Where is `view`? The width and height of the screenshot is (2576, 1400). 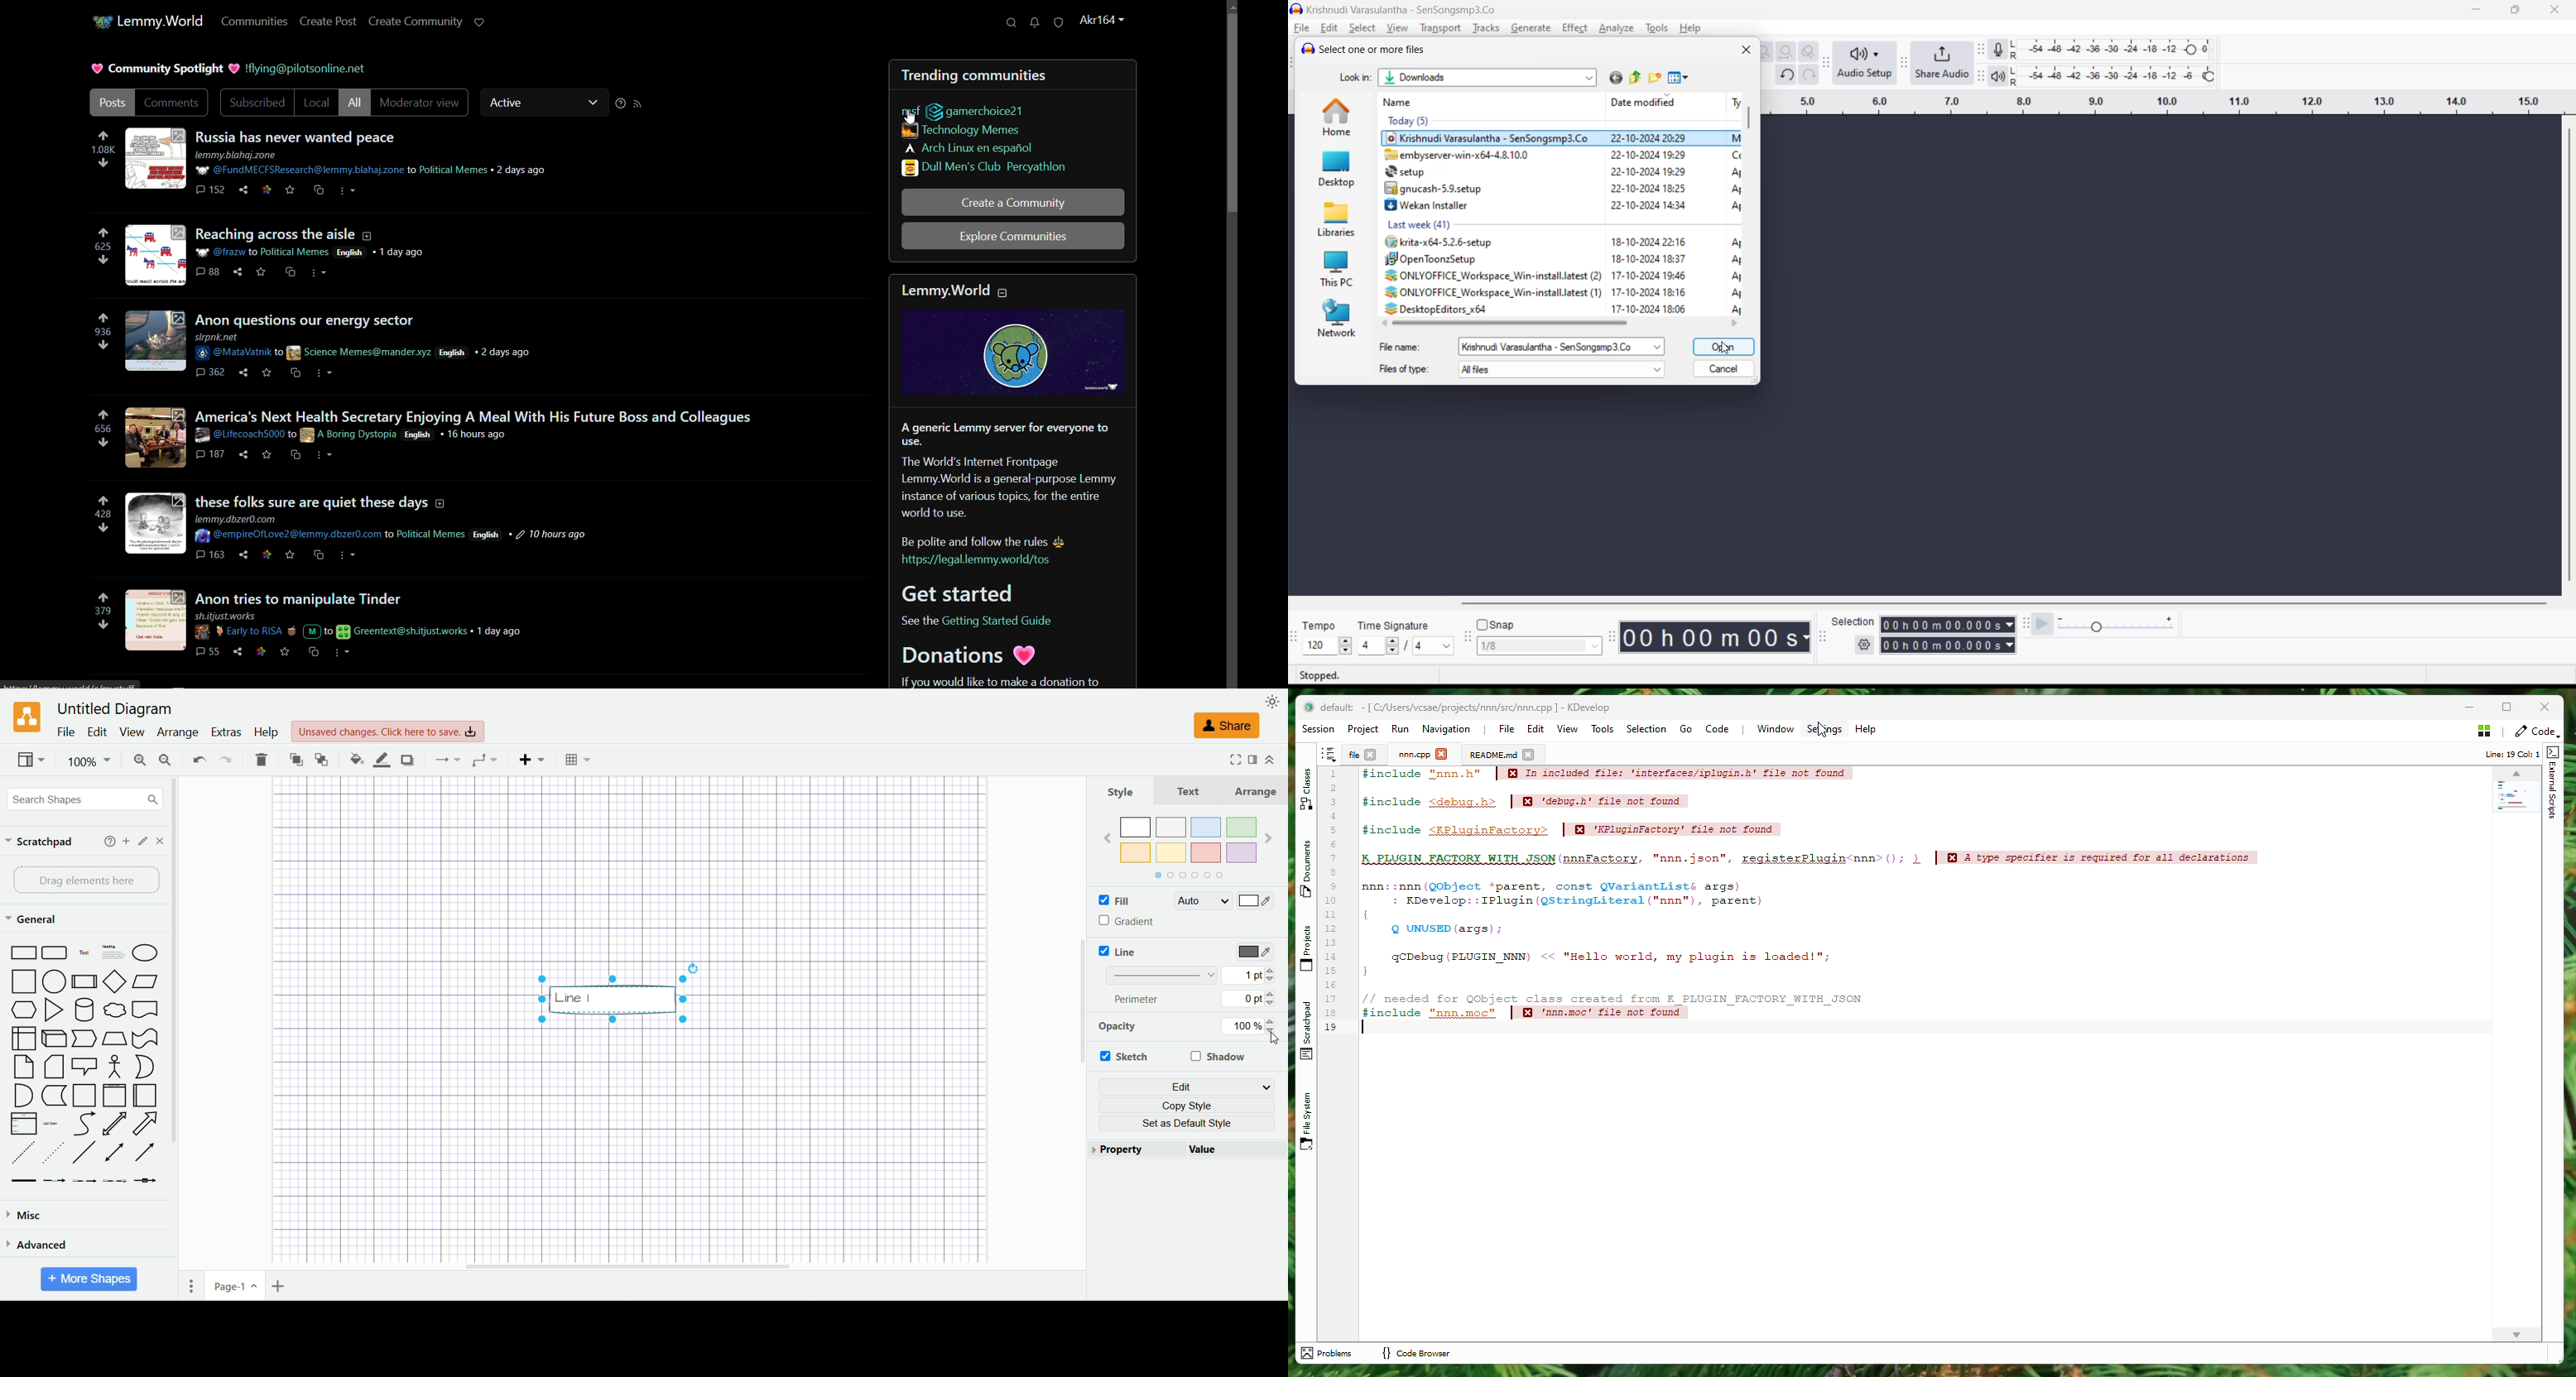 view is located at coordinates (132, 732).